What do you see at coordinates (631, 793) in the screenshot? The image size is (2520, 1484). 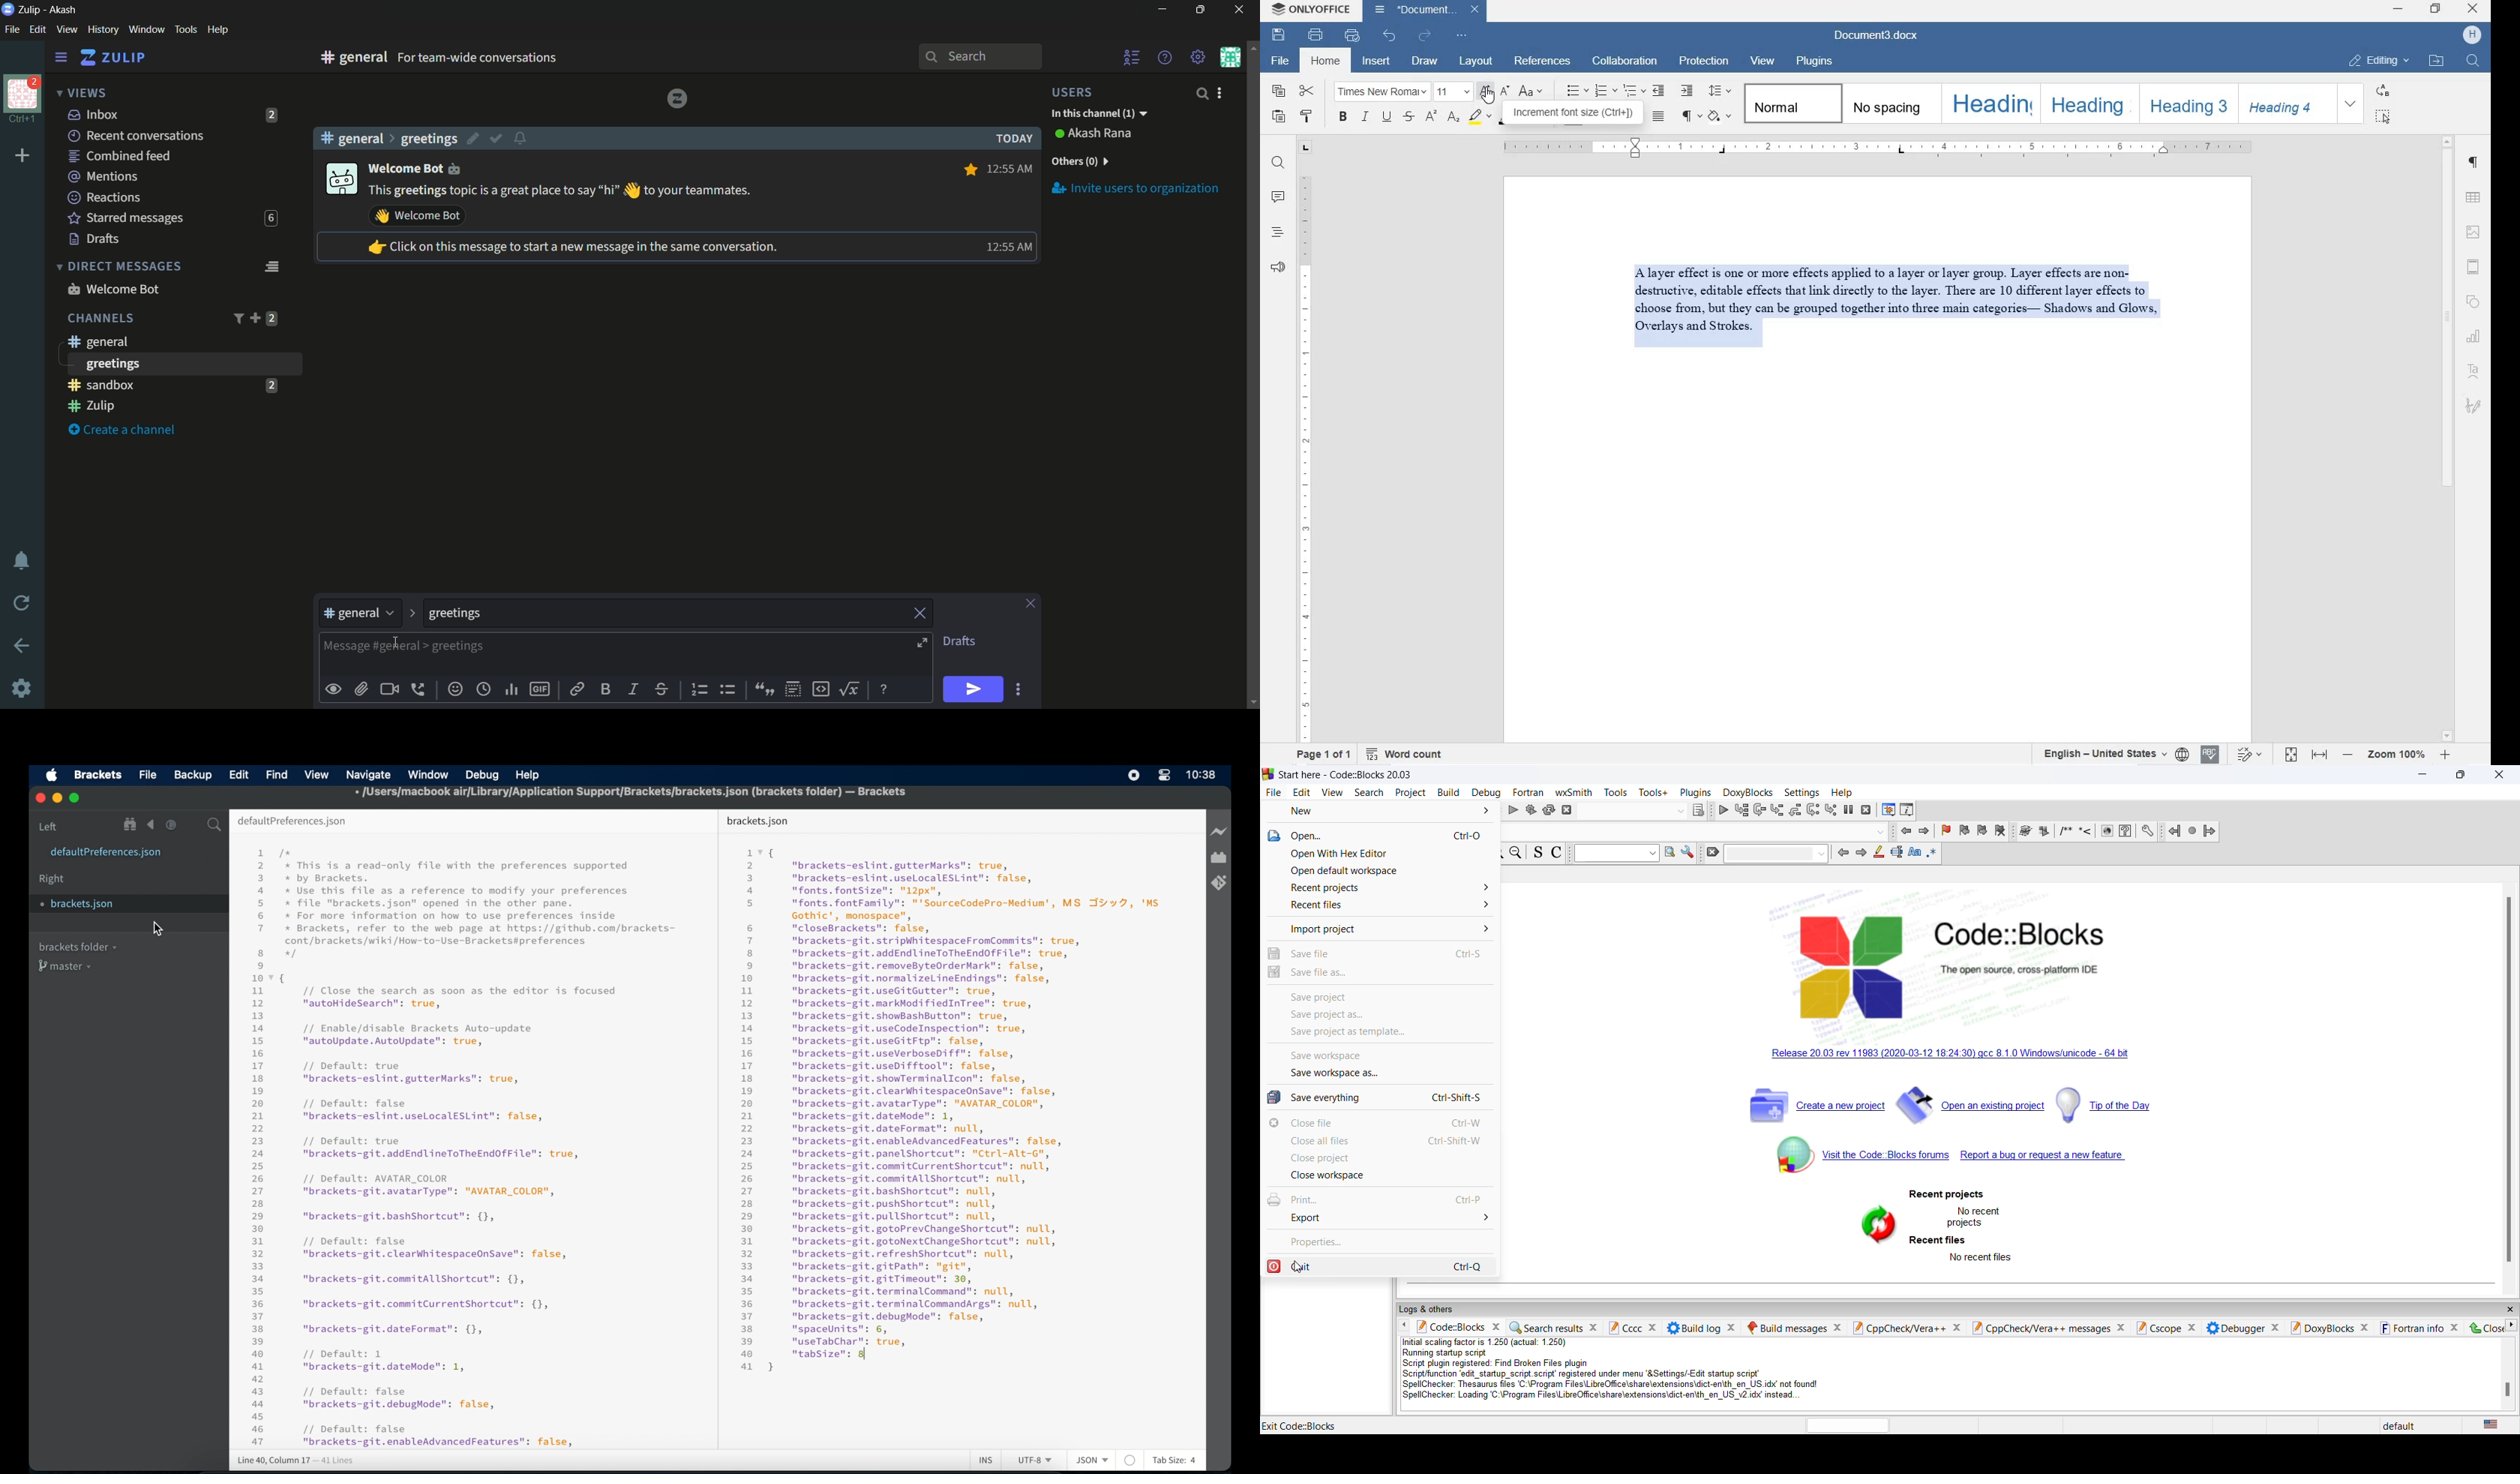 I see `file name` at bounding box center [631, 793].